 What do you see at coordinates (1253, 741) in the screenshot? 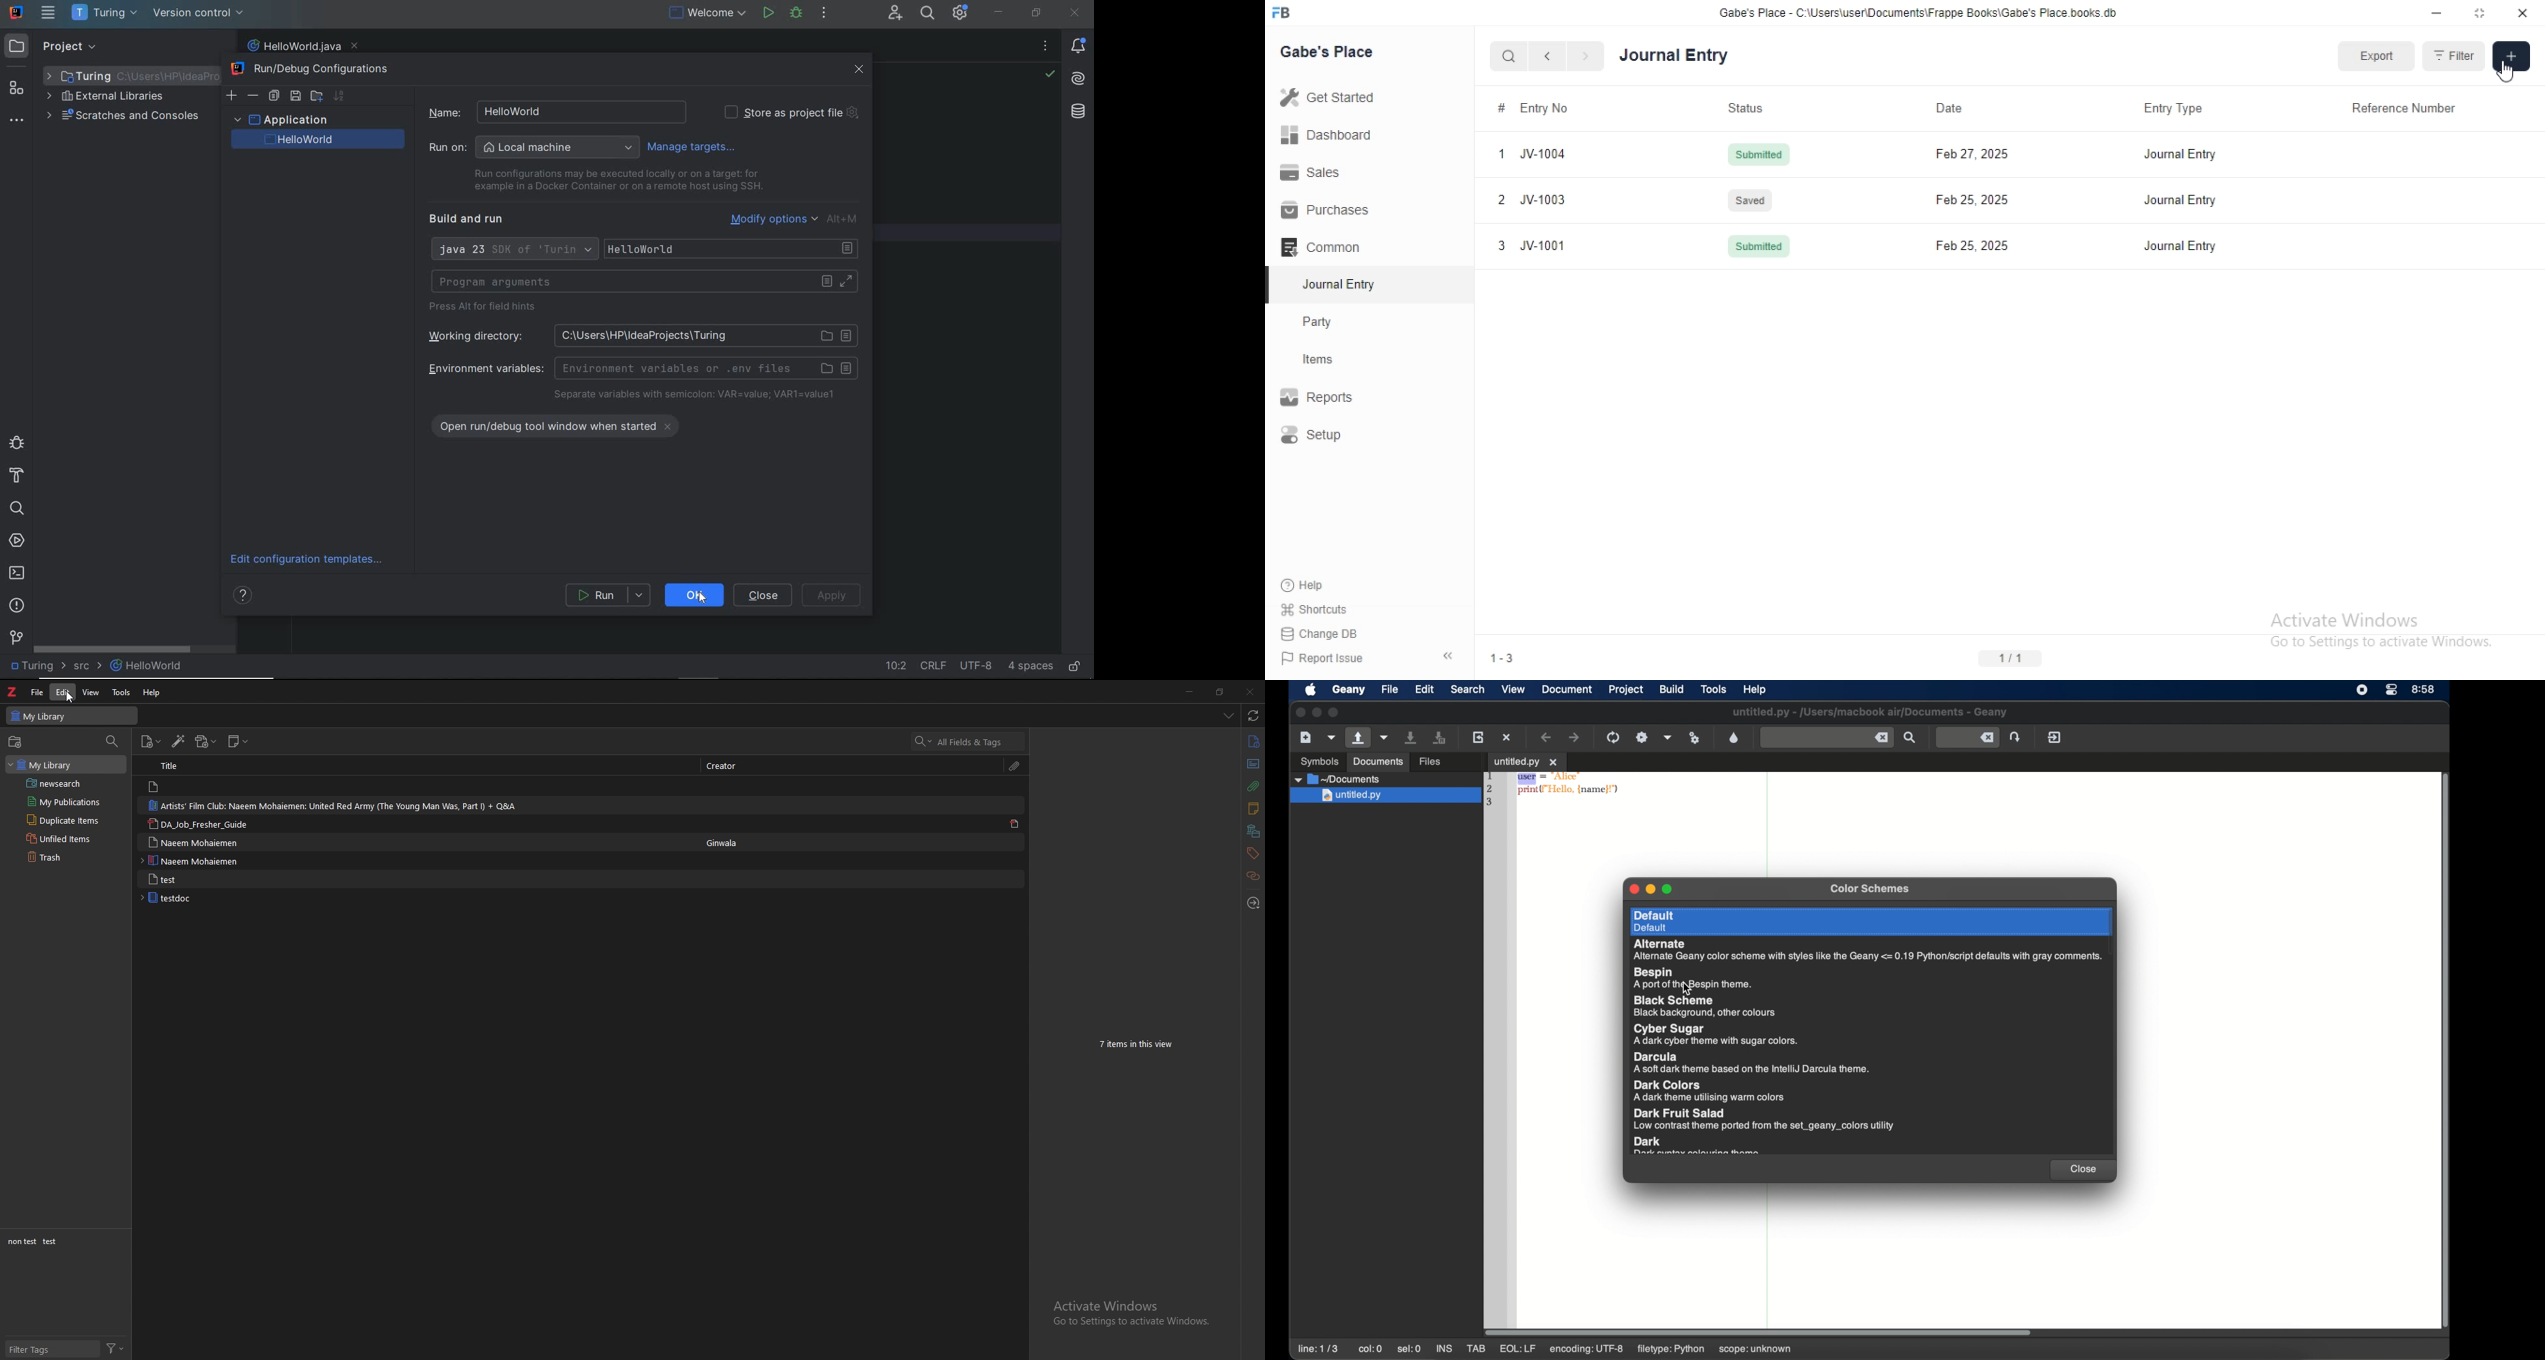
I see `info` at bounding box center [1253, 741].